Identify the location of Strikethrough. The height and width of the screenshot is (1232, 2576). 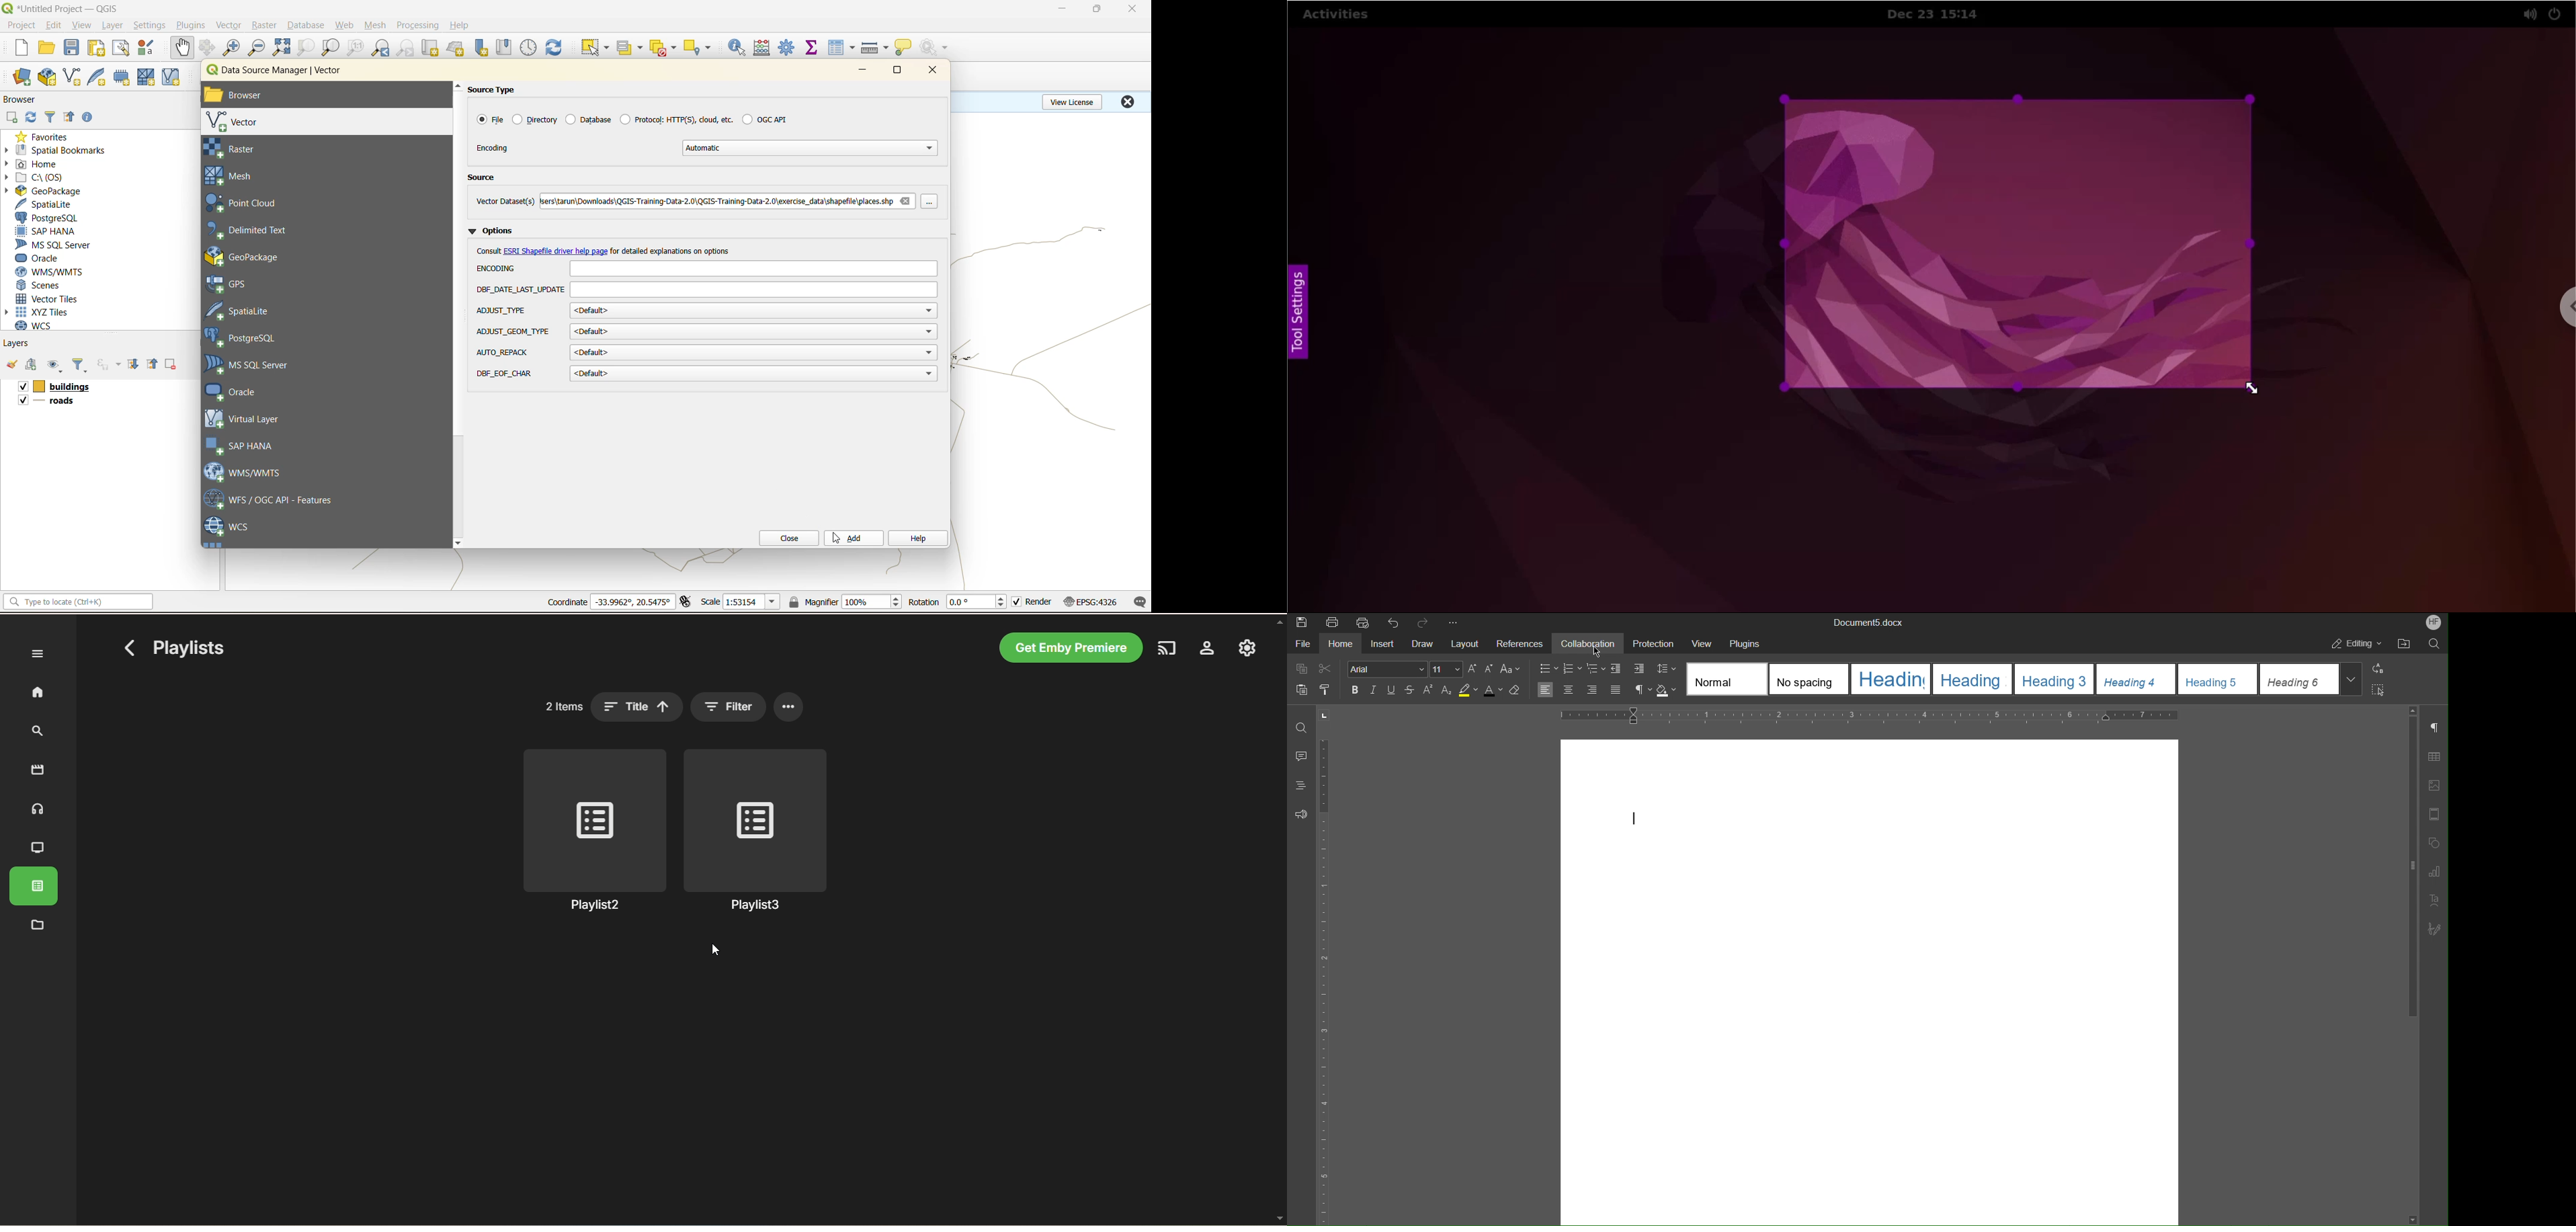
(1410, 692).